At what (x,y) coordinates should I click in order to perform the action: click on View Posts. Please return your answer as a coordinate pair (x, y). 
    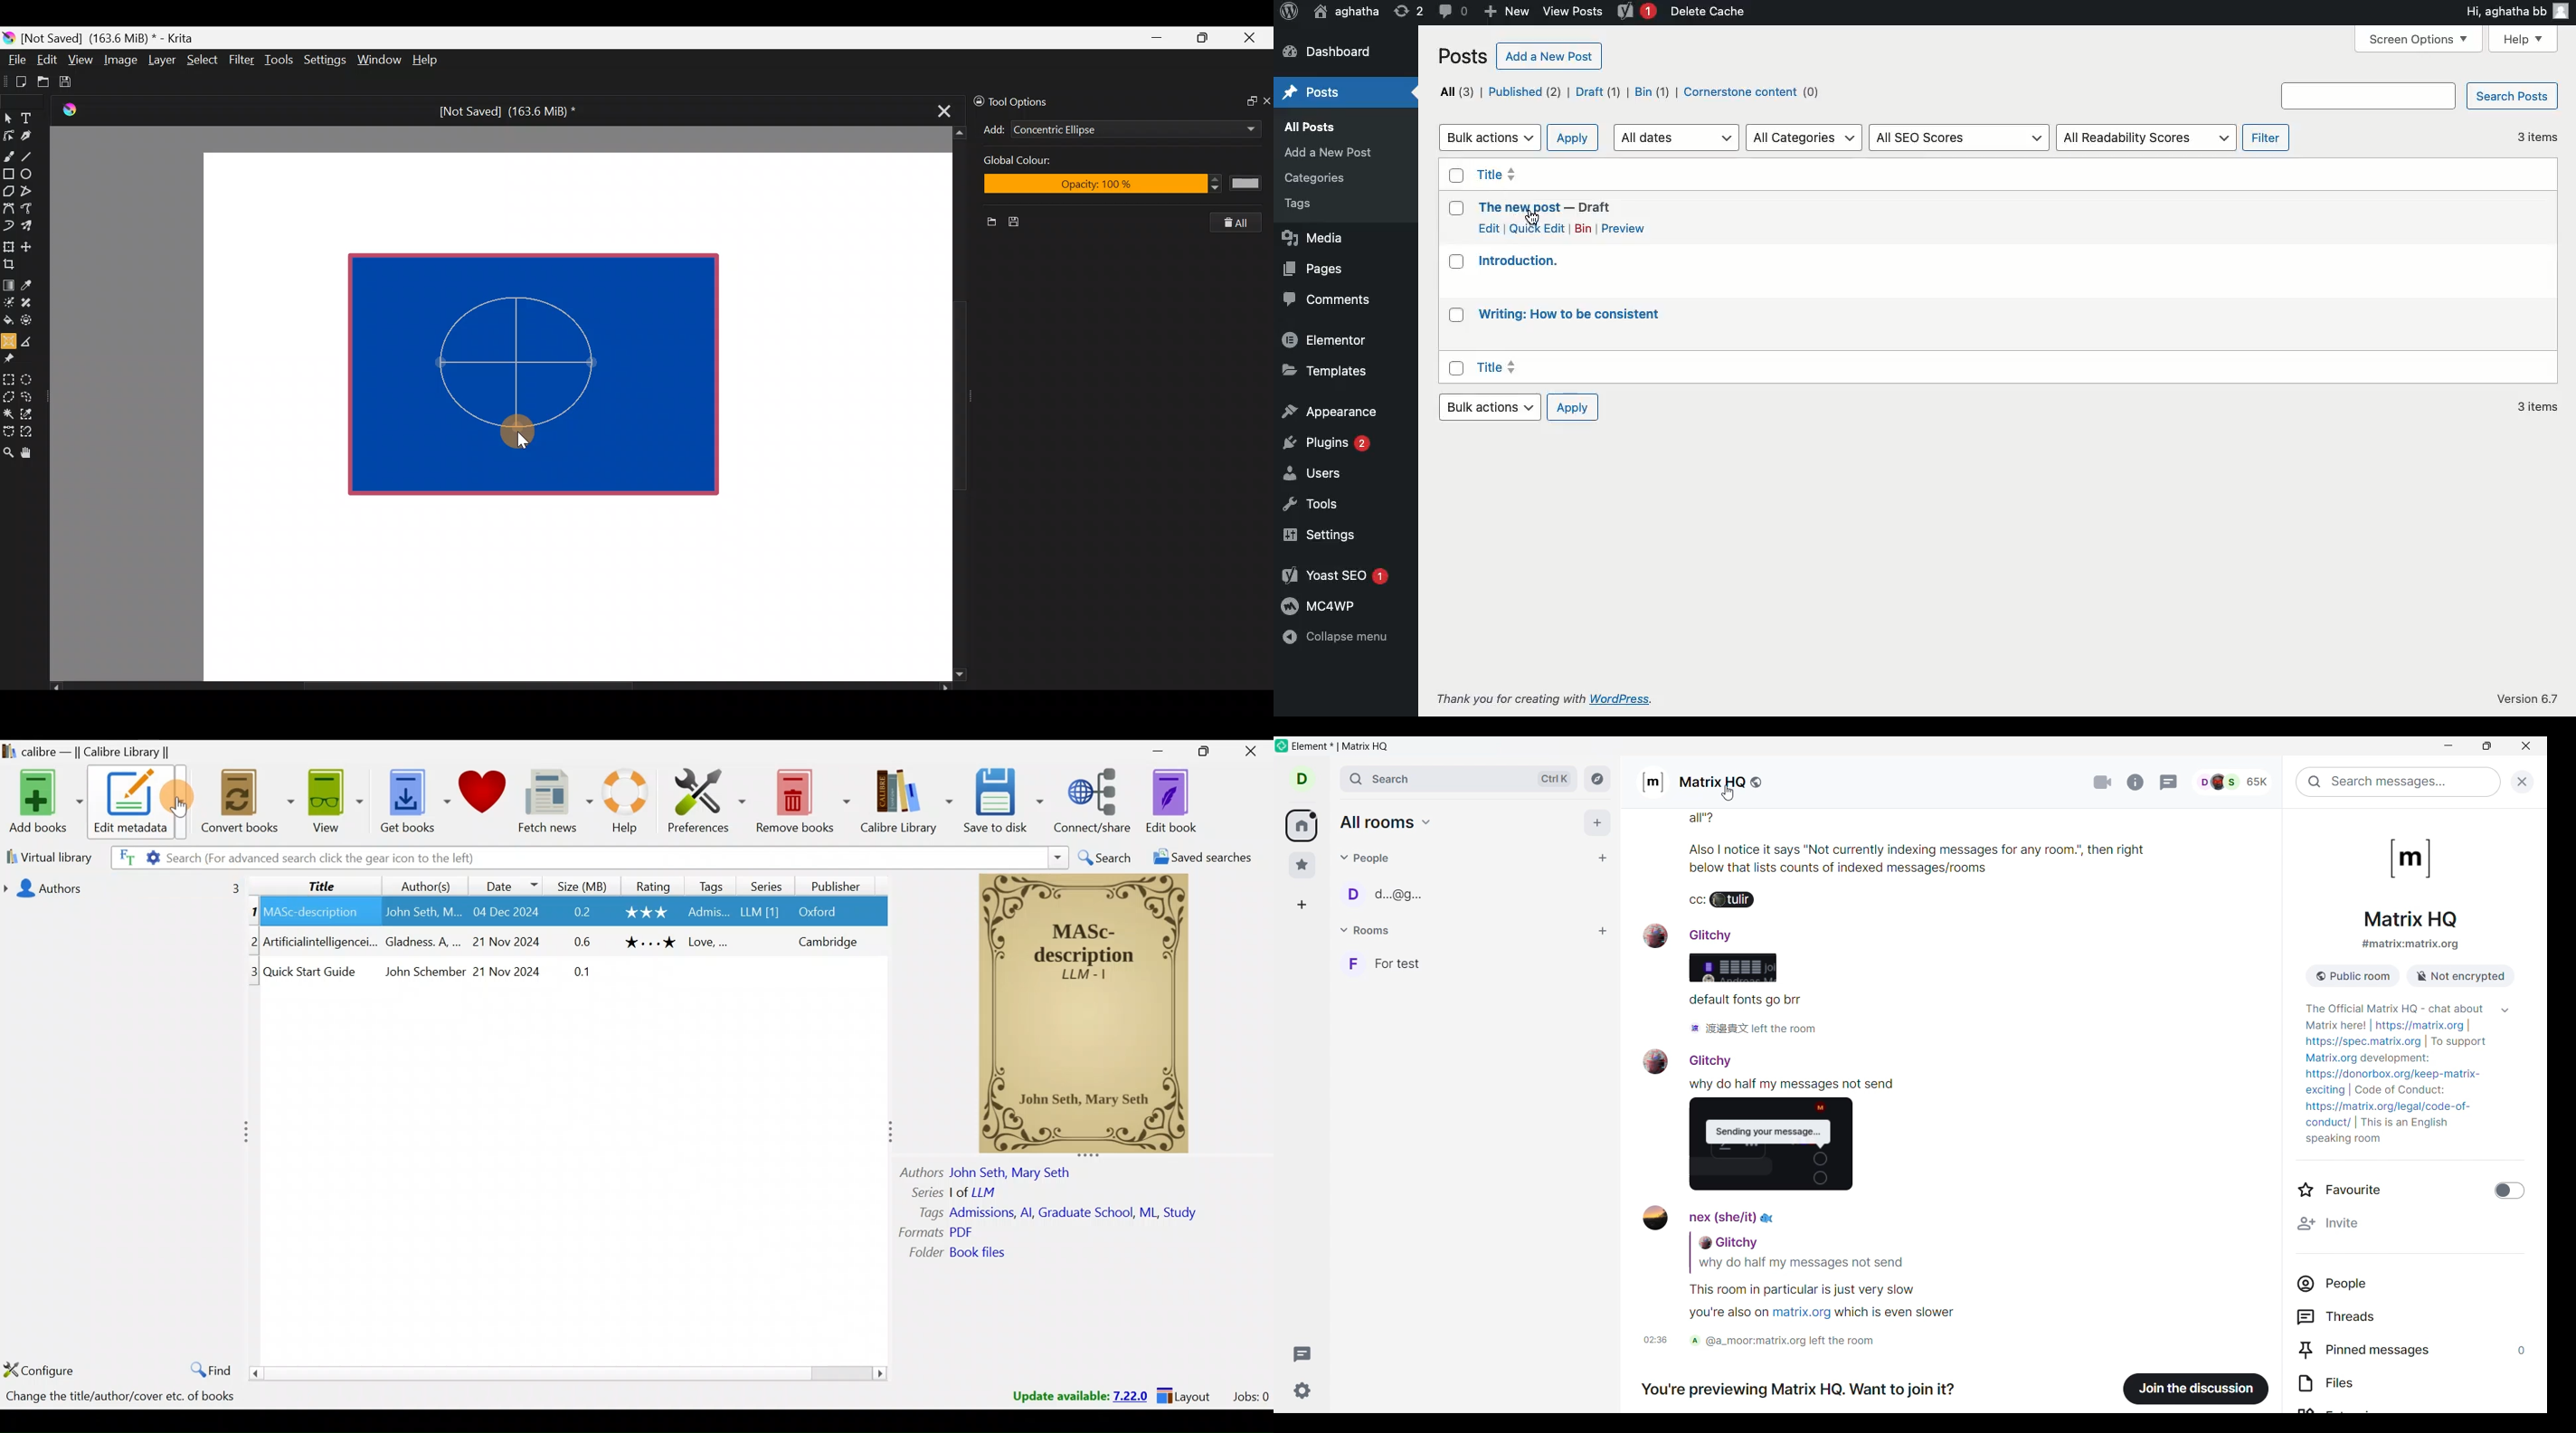
    Looking at the image, I should click on (1573, 13).